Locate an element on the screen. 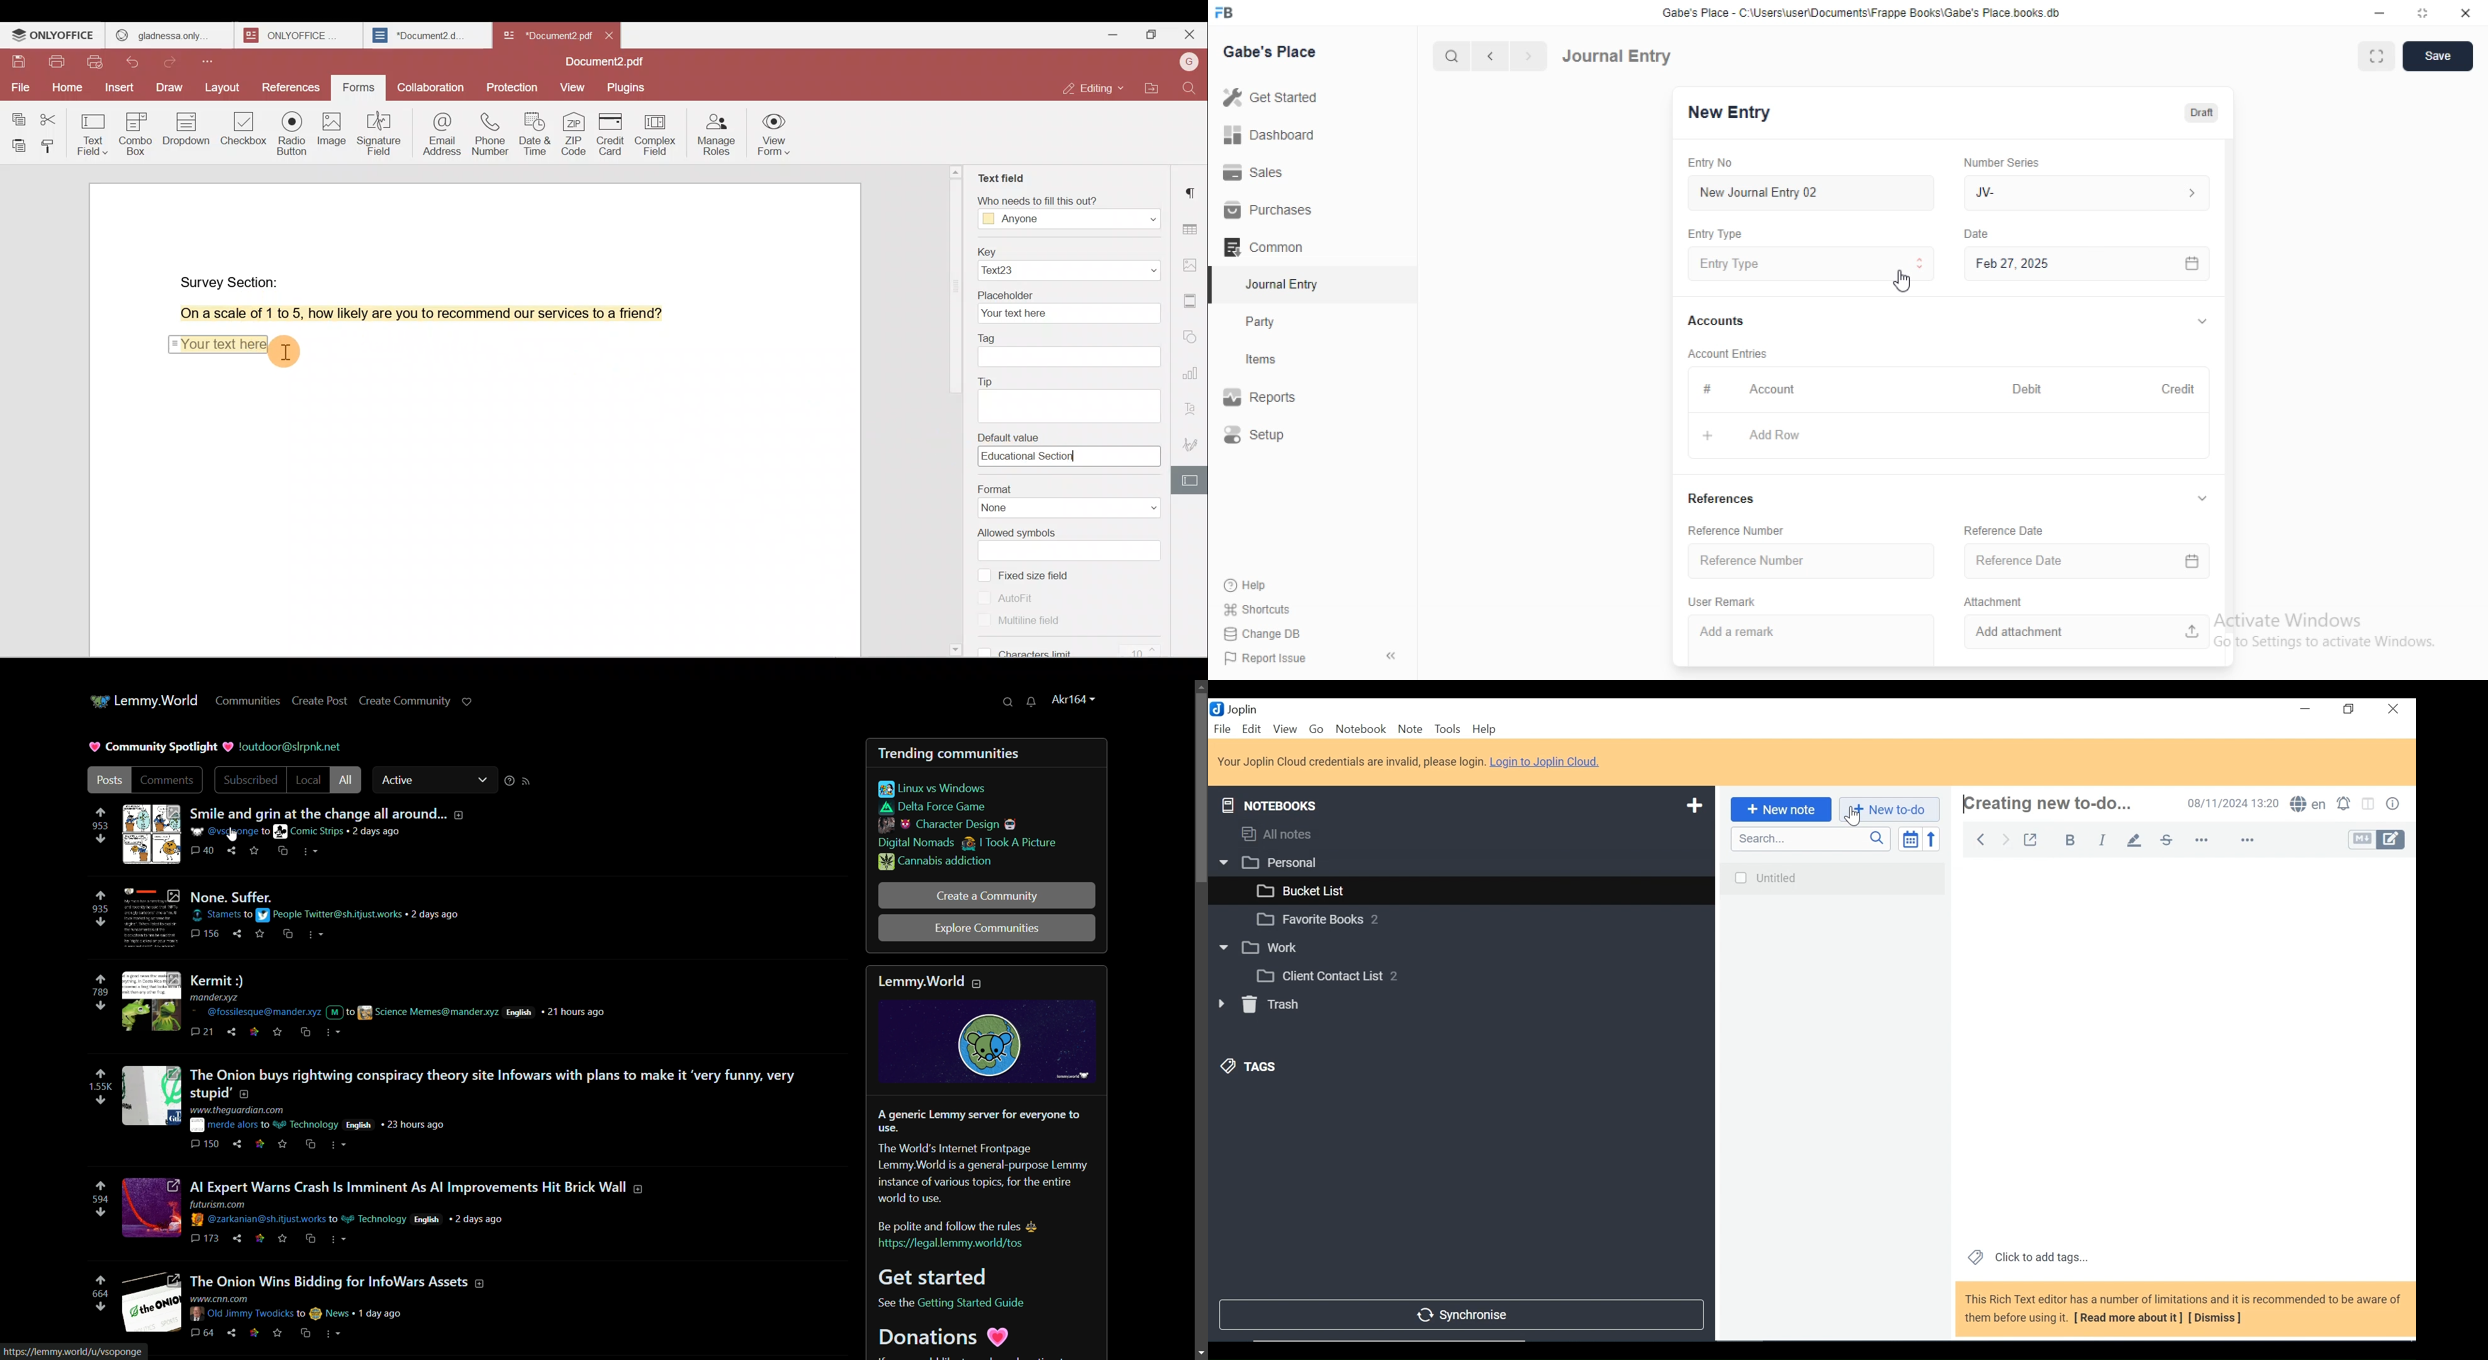 Image resolution: width=2492 pixels, height=1372 pixels. Setup is located at coordinates (1257, 434).